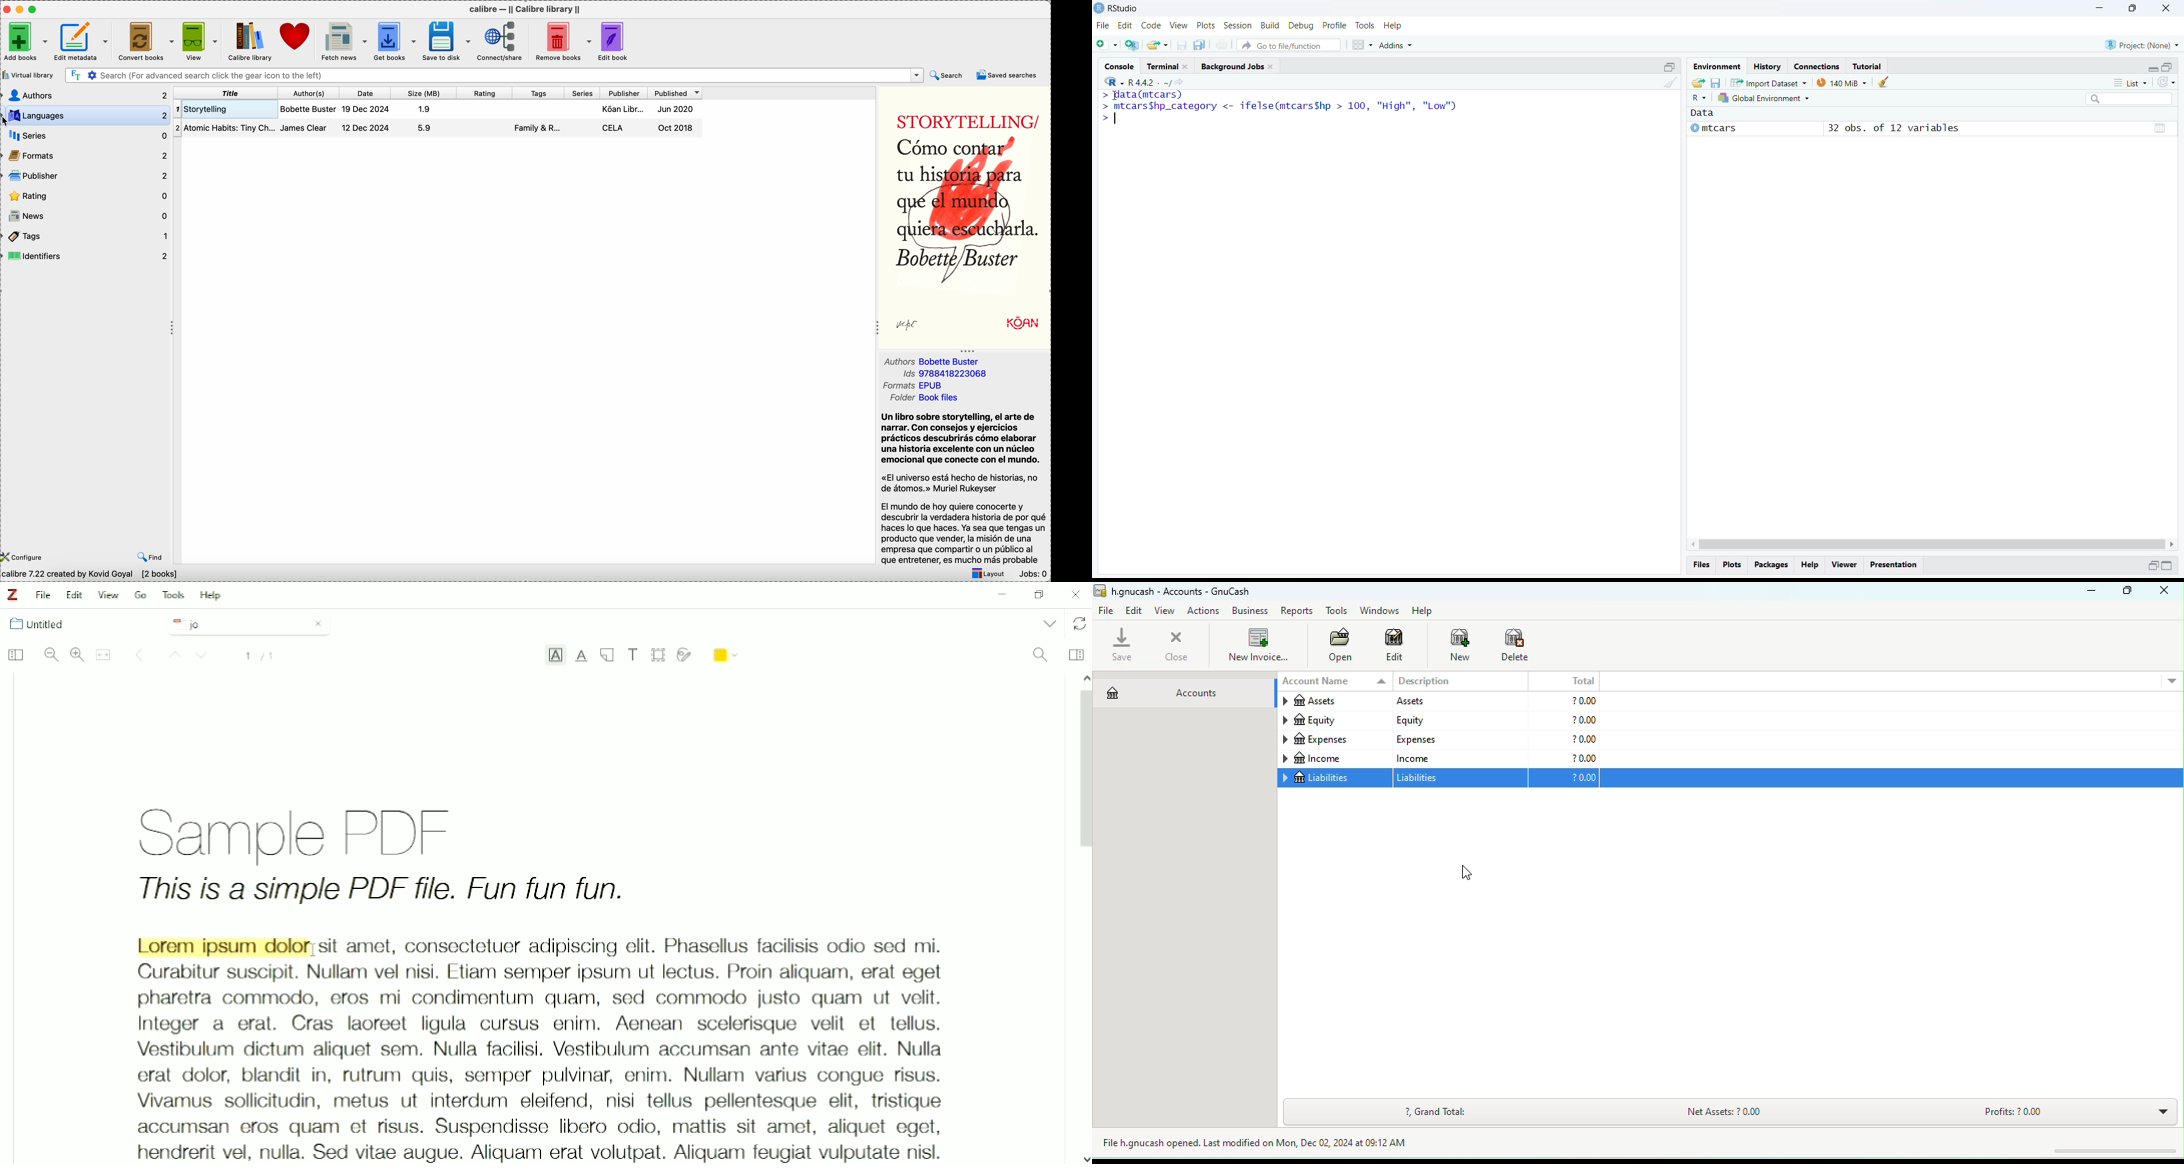 The image size is (2184, 1176). I want to click on Presentation, so click(1897, 565).